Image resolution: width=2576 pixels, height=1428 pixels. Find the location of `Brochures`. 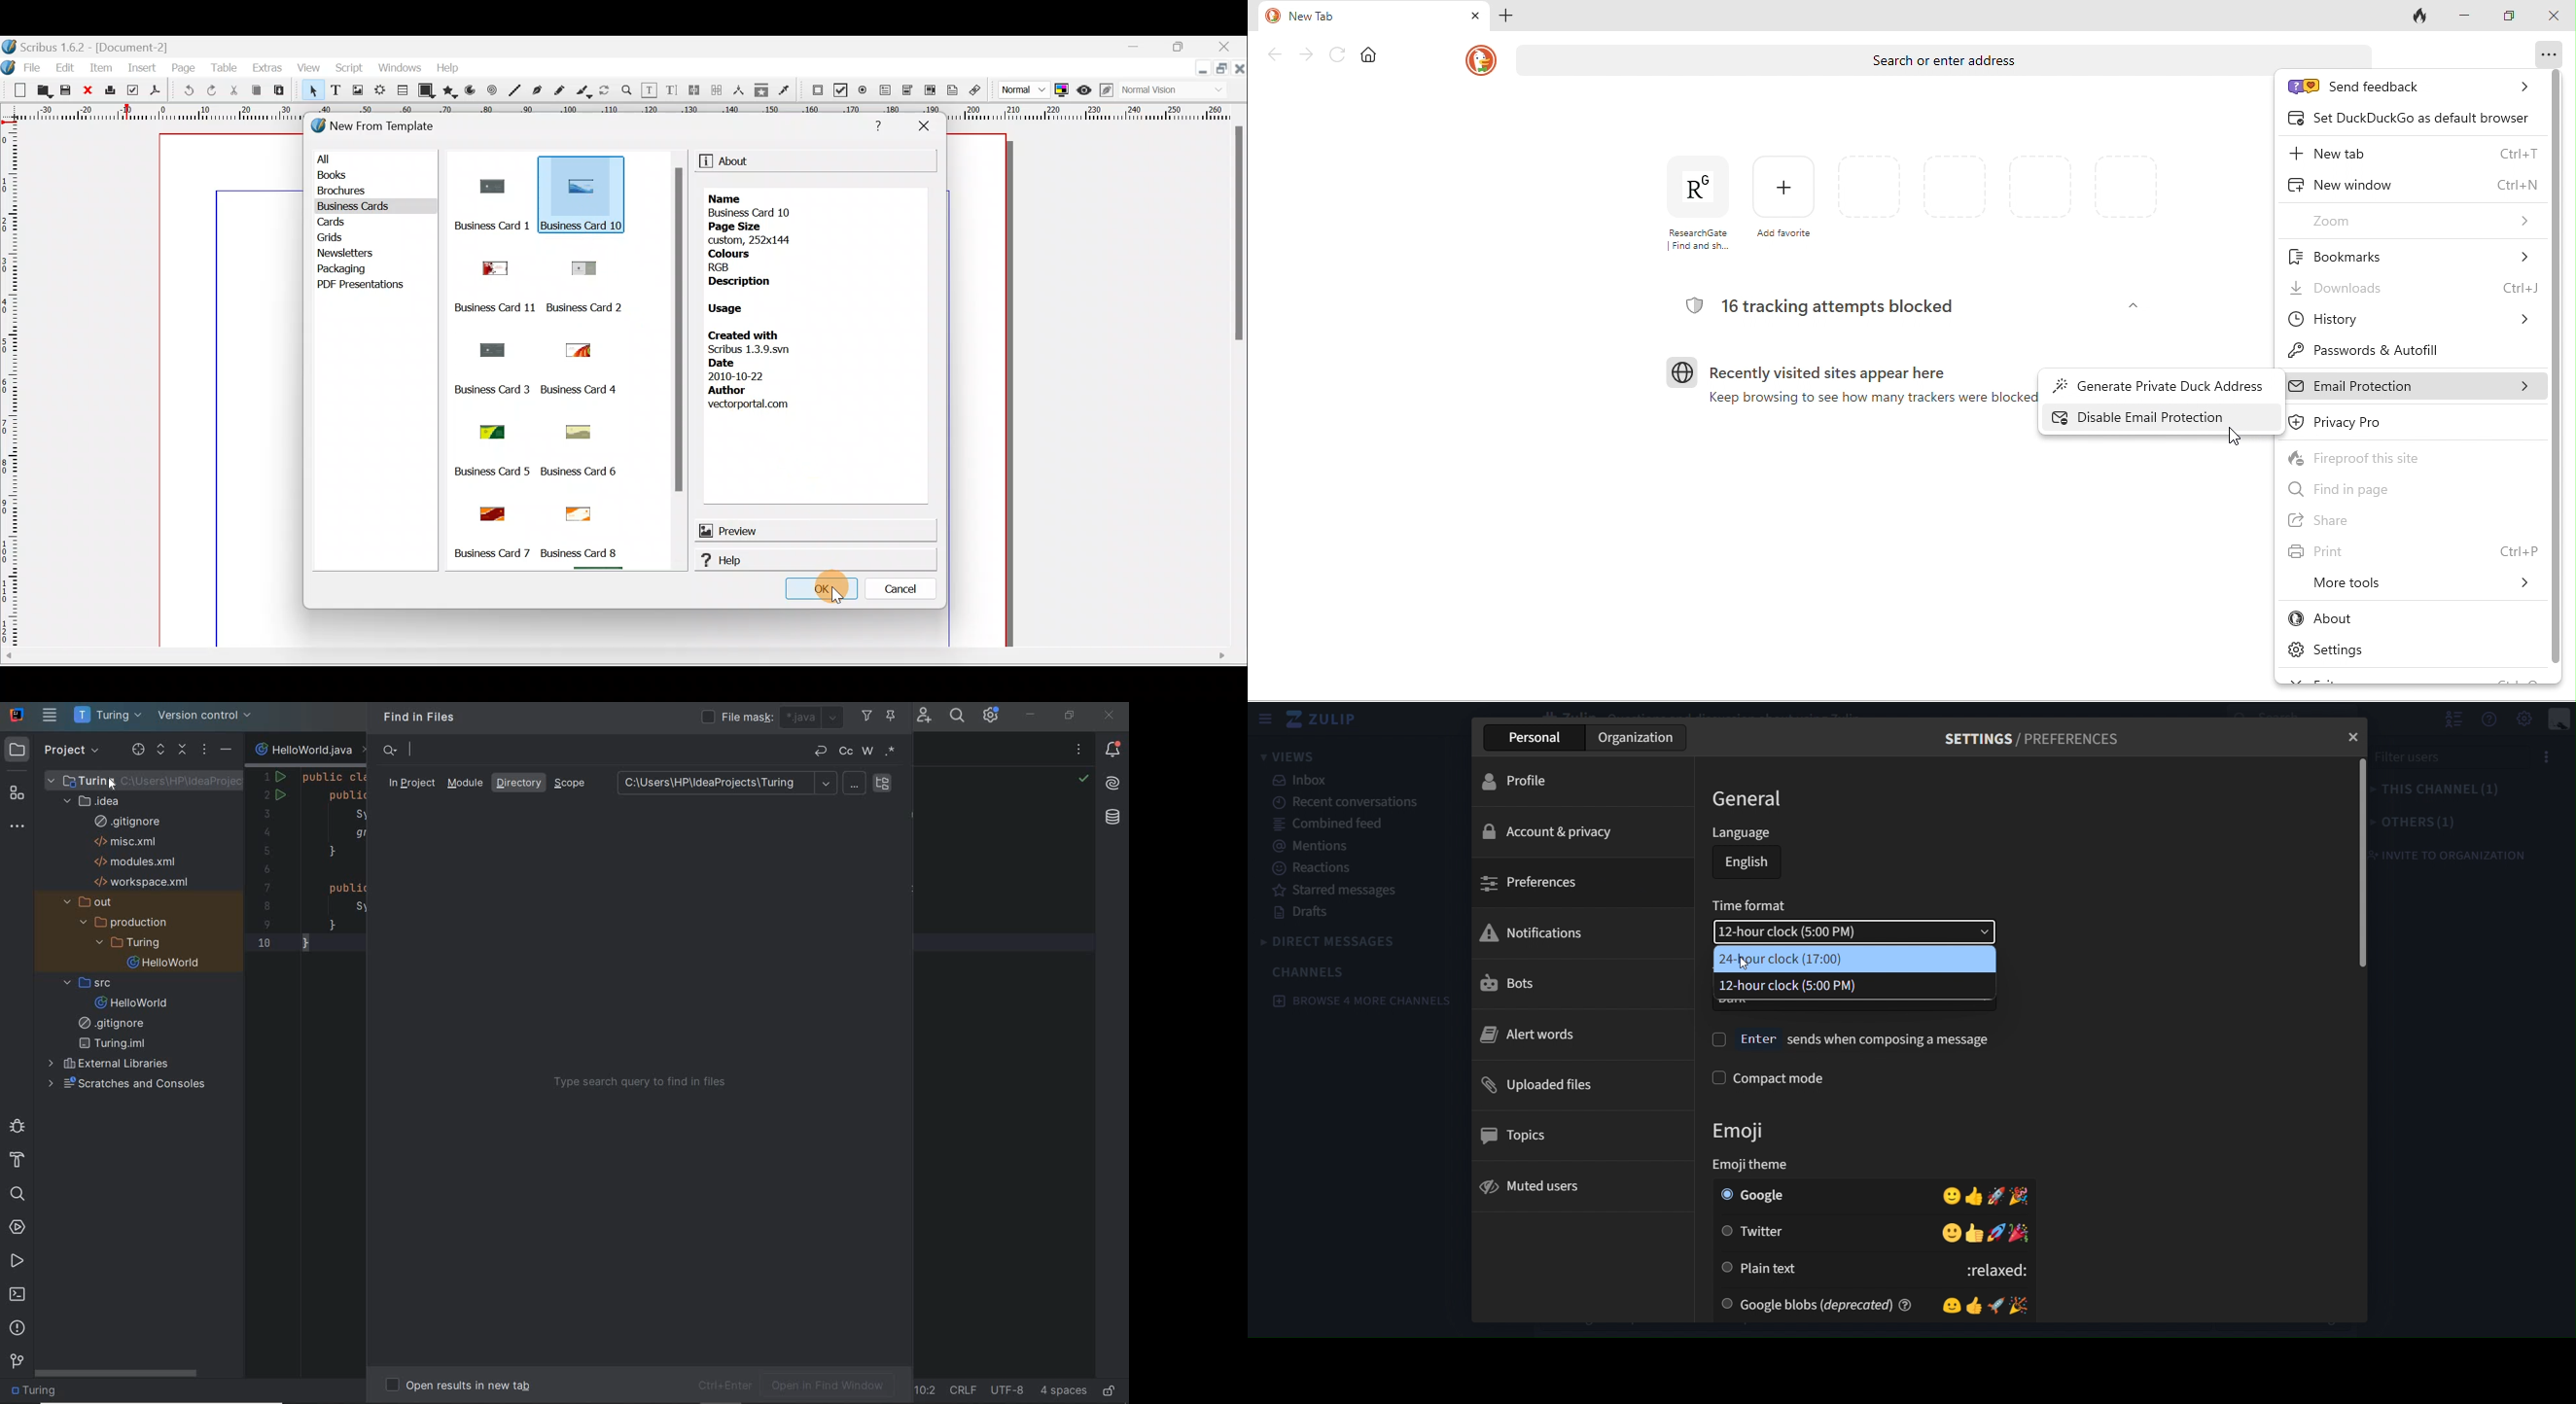

Brochures is located at coordinates (369, 194).